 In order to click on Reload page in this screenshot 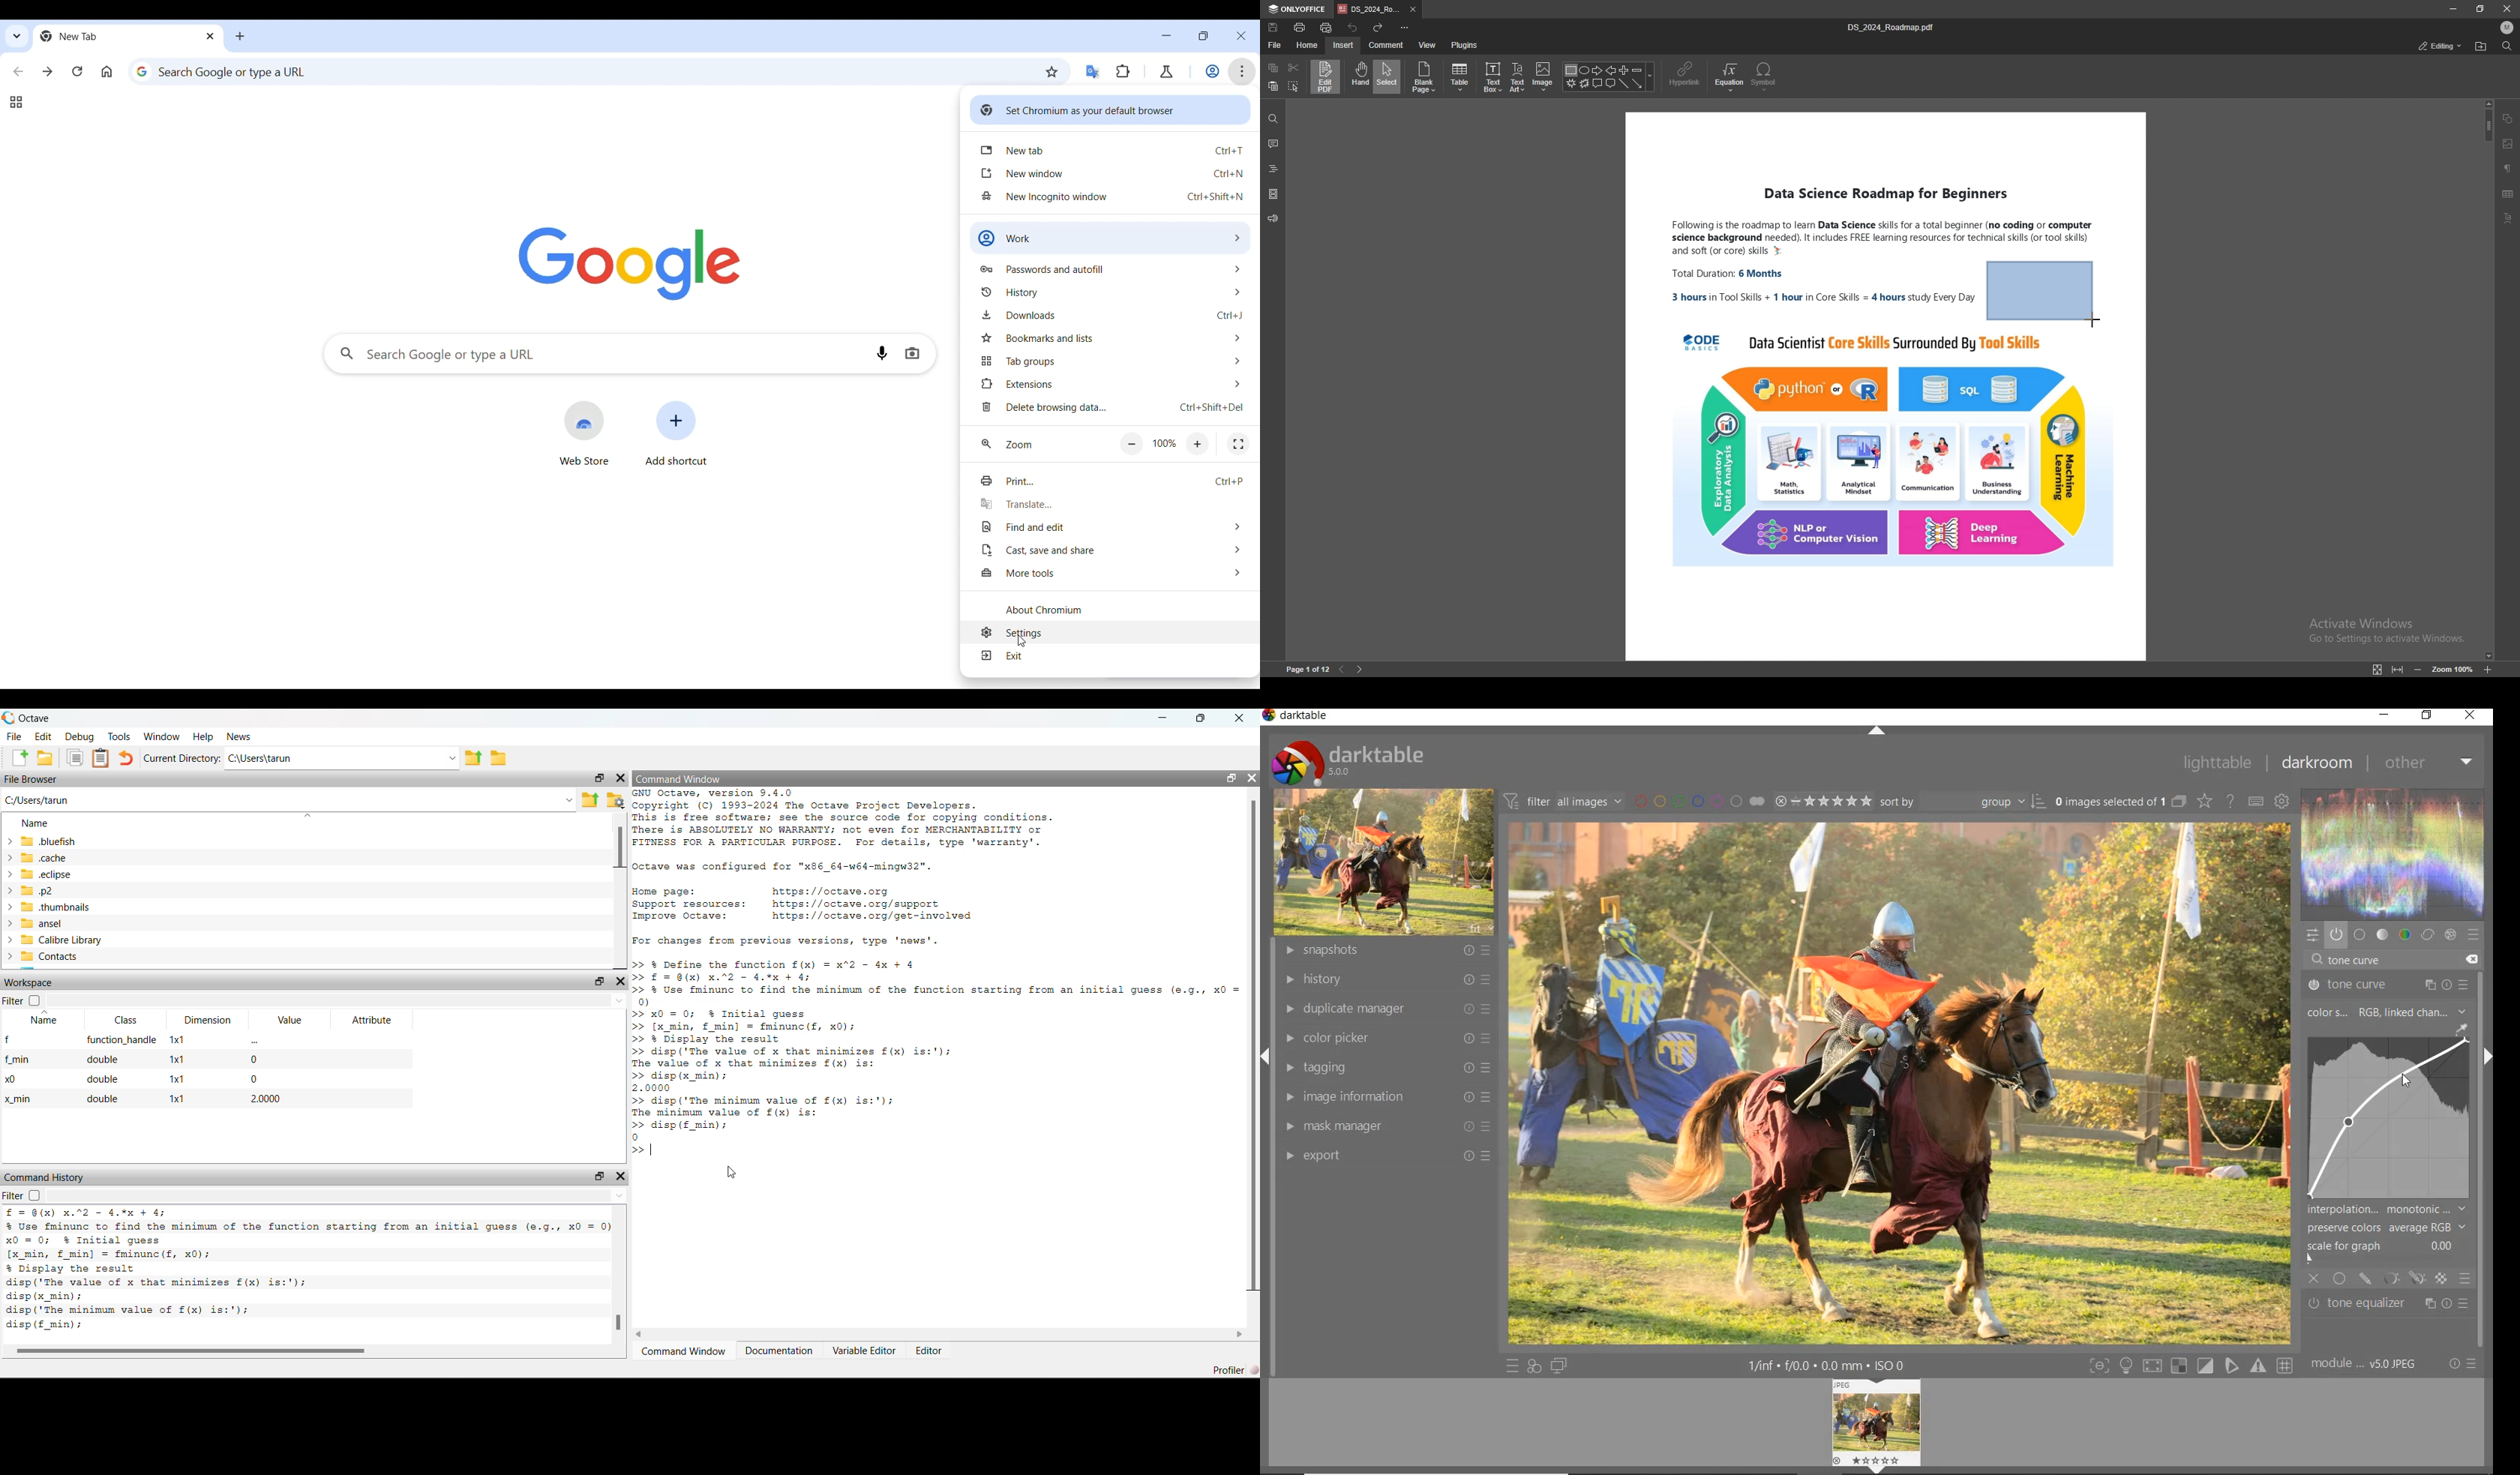, I will do `click(77, 72)`.